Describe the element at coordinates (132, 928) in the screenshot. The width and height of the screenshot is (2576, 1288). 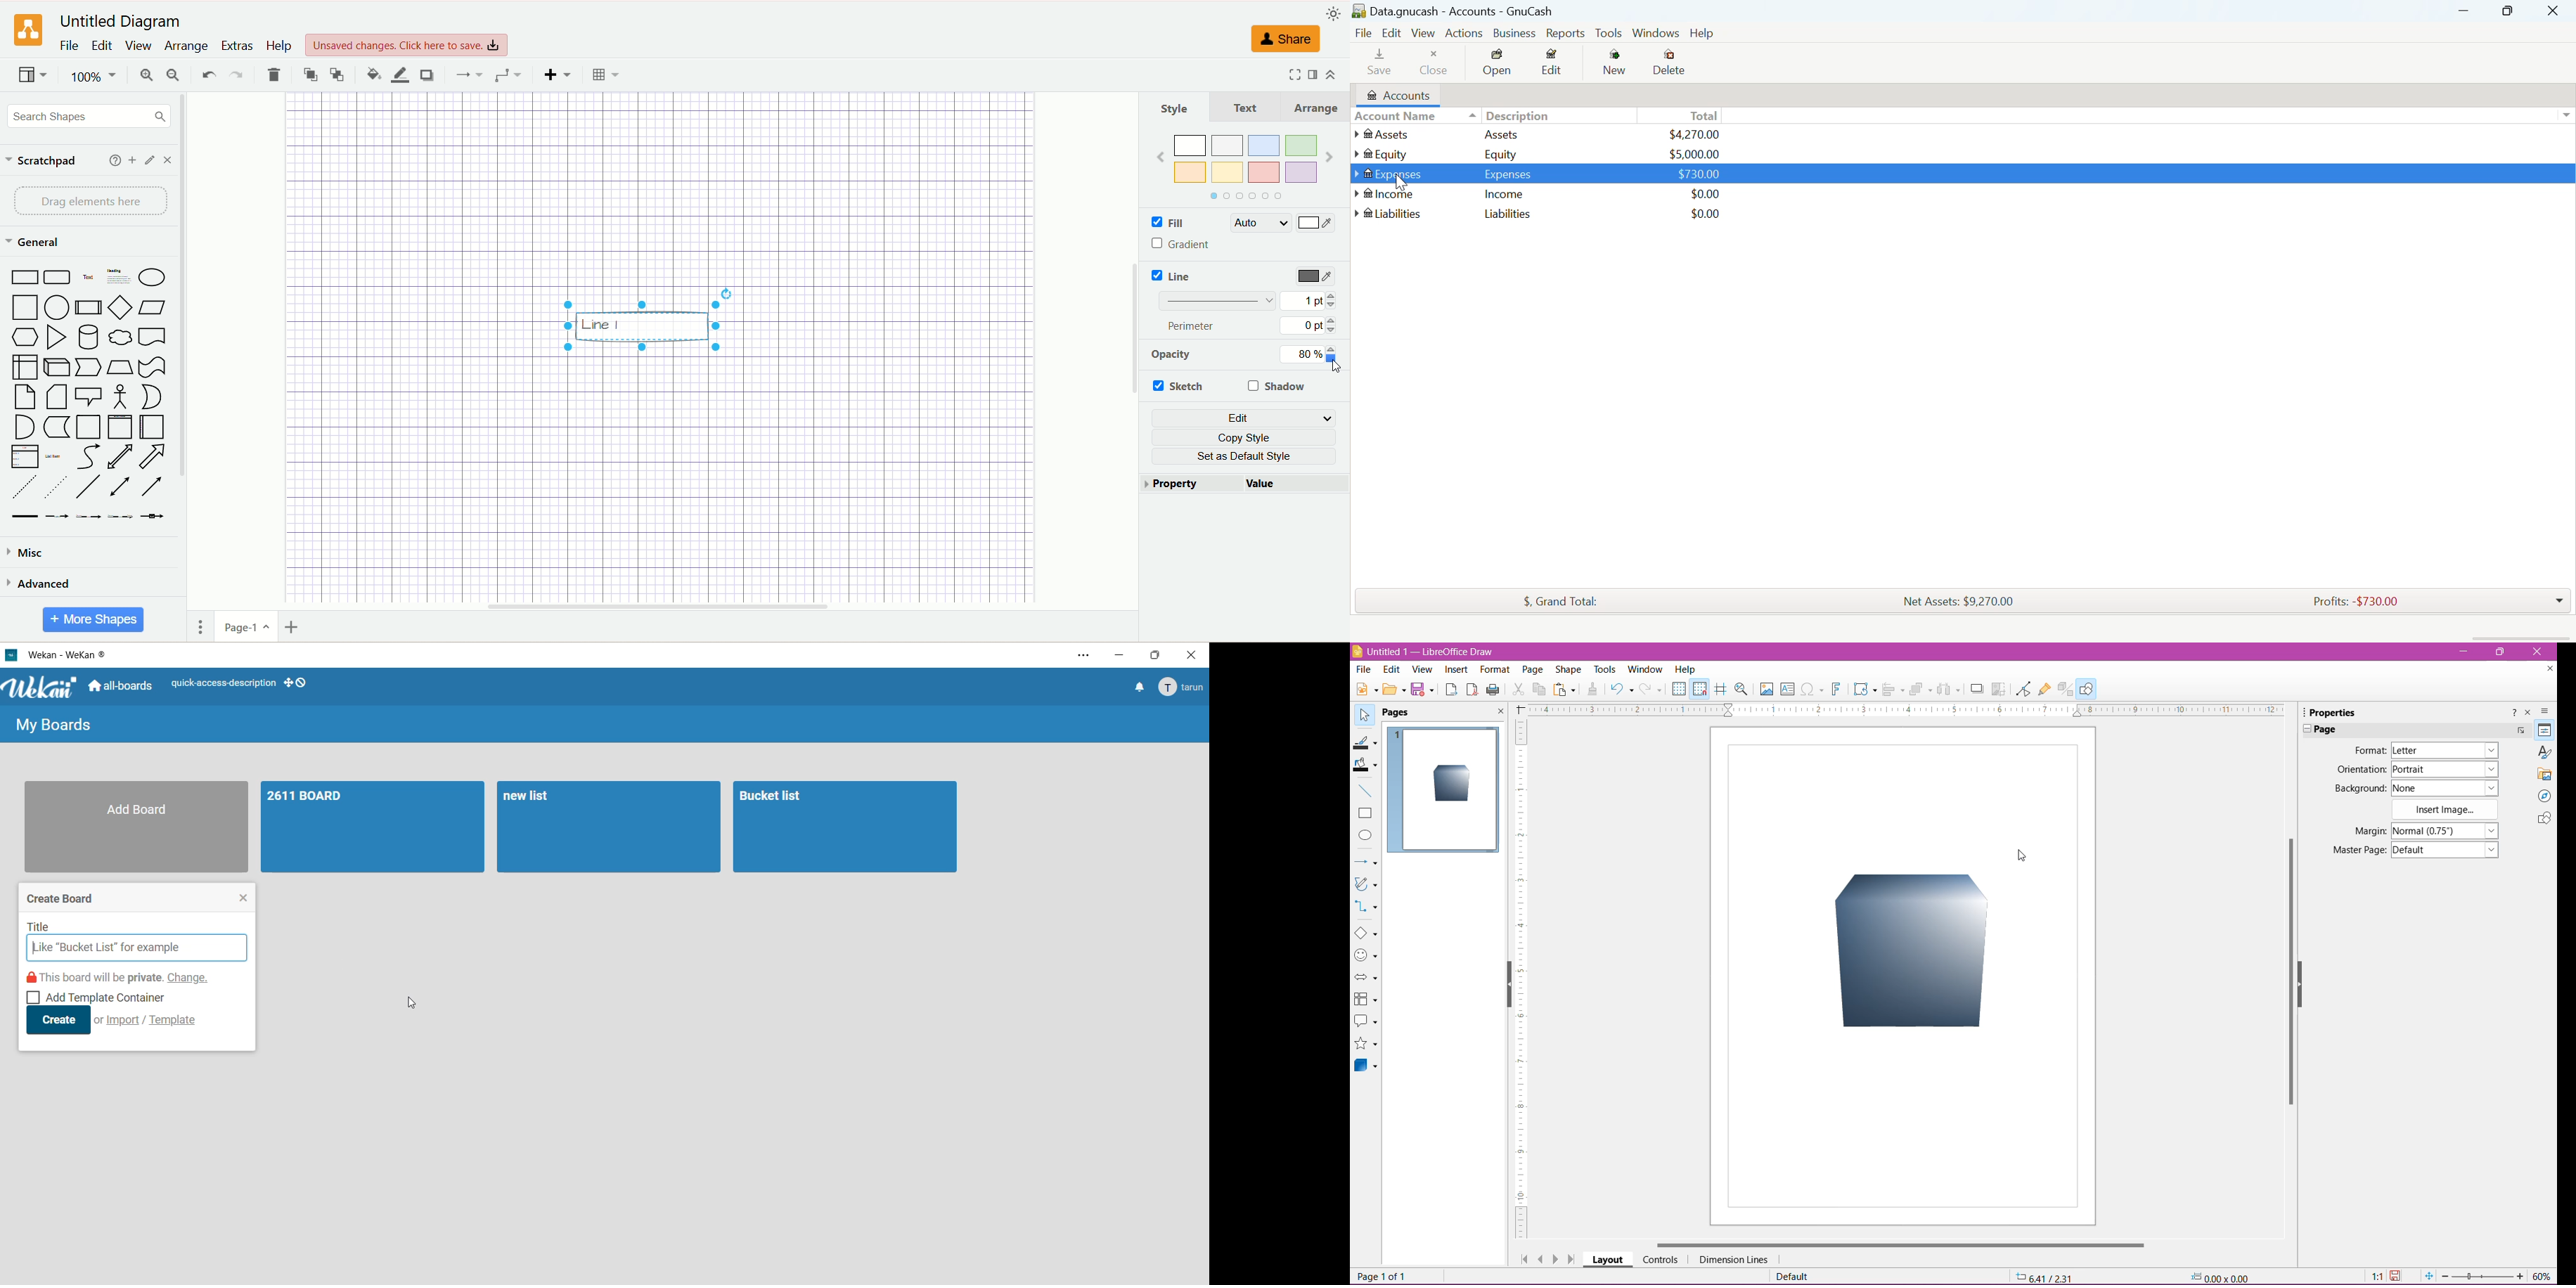
I see `title` at that location.